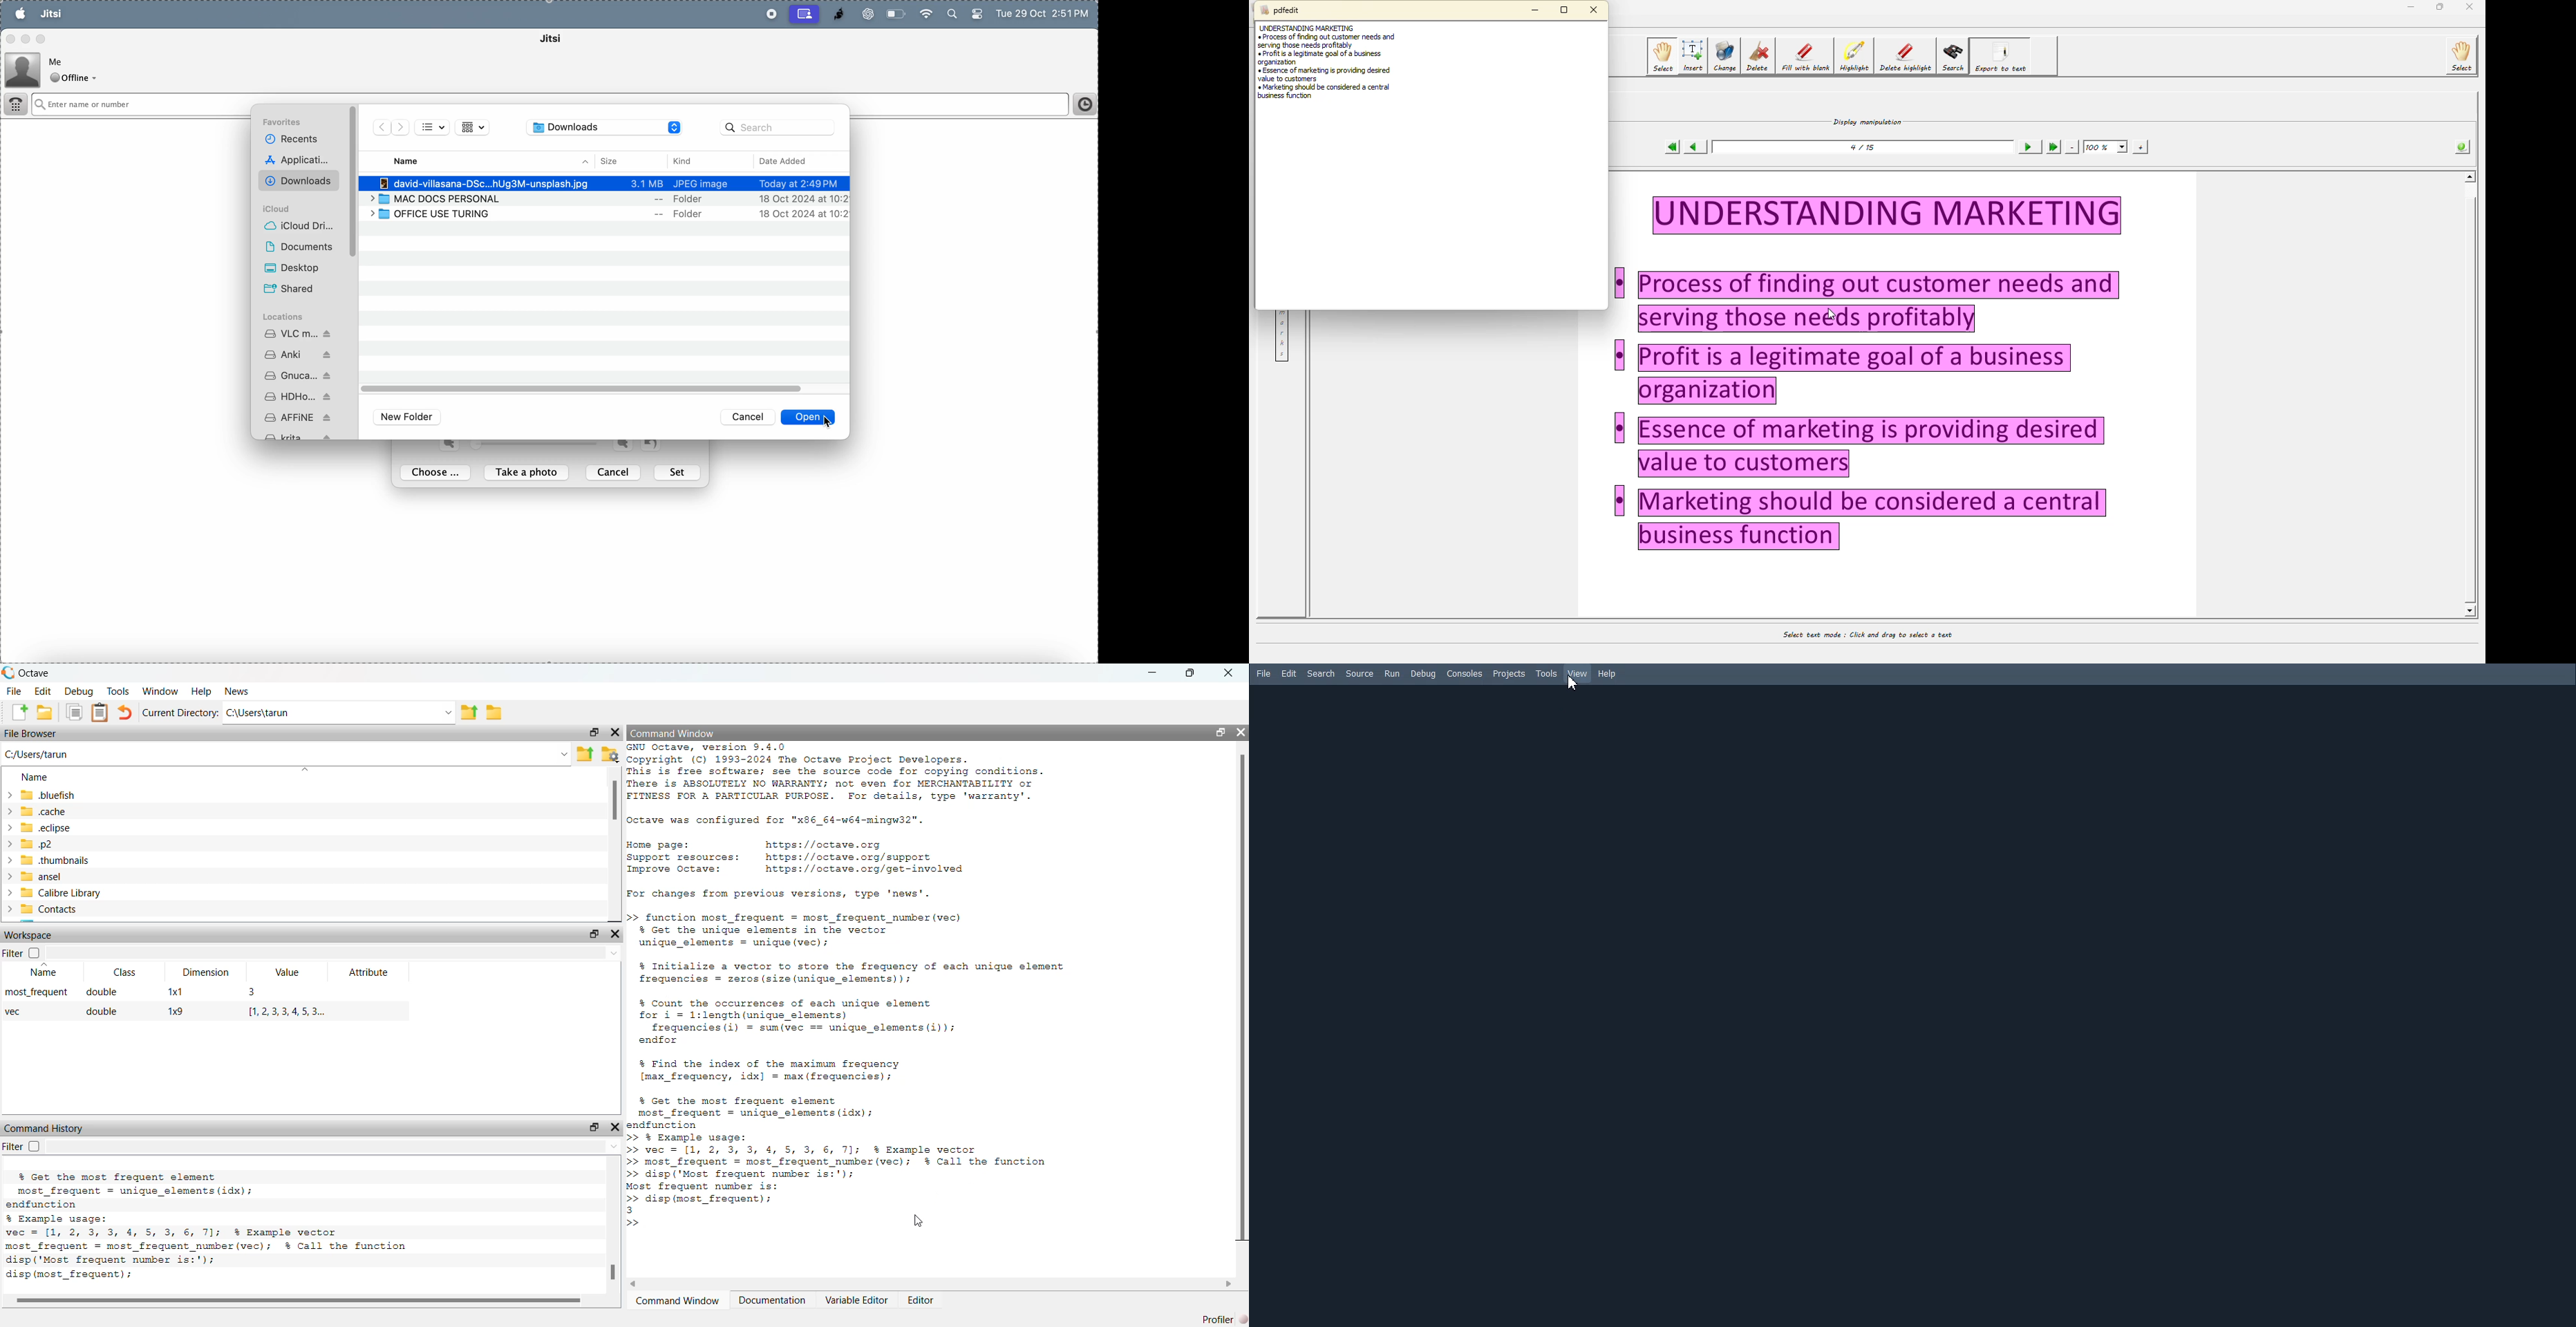 The image size is (2576, 1344). Describe the element at coordinates (334, 953) in the screenshot. I see `Enter text to filter the workspace` at that location.